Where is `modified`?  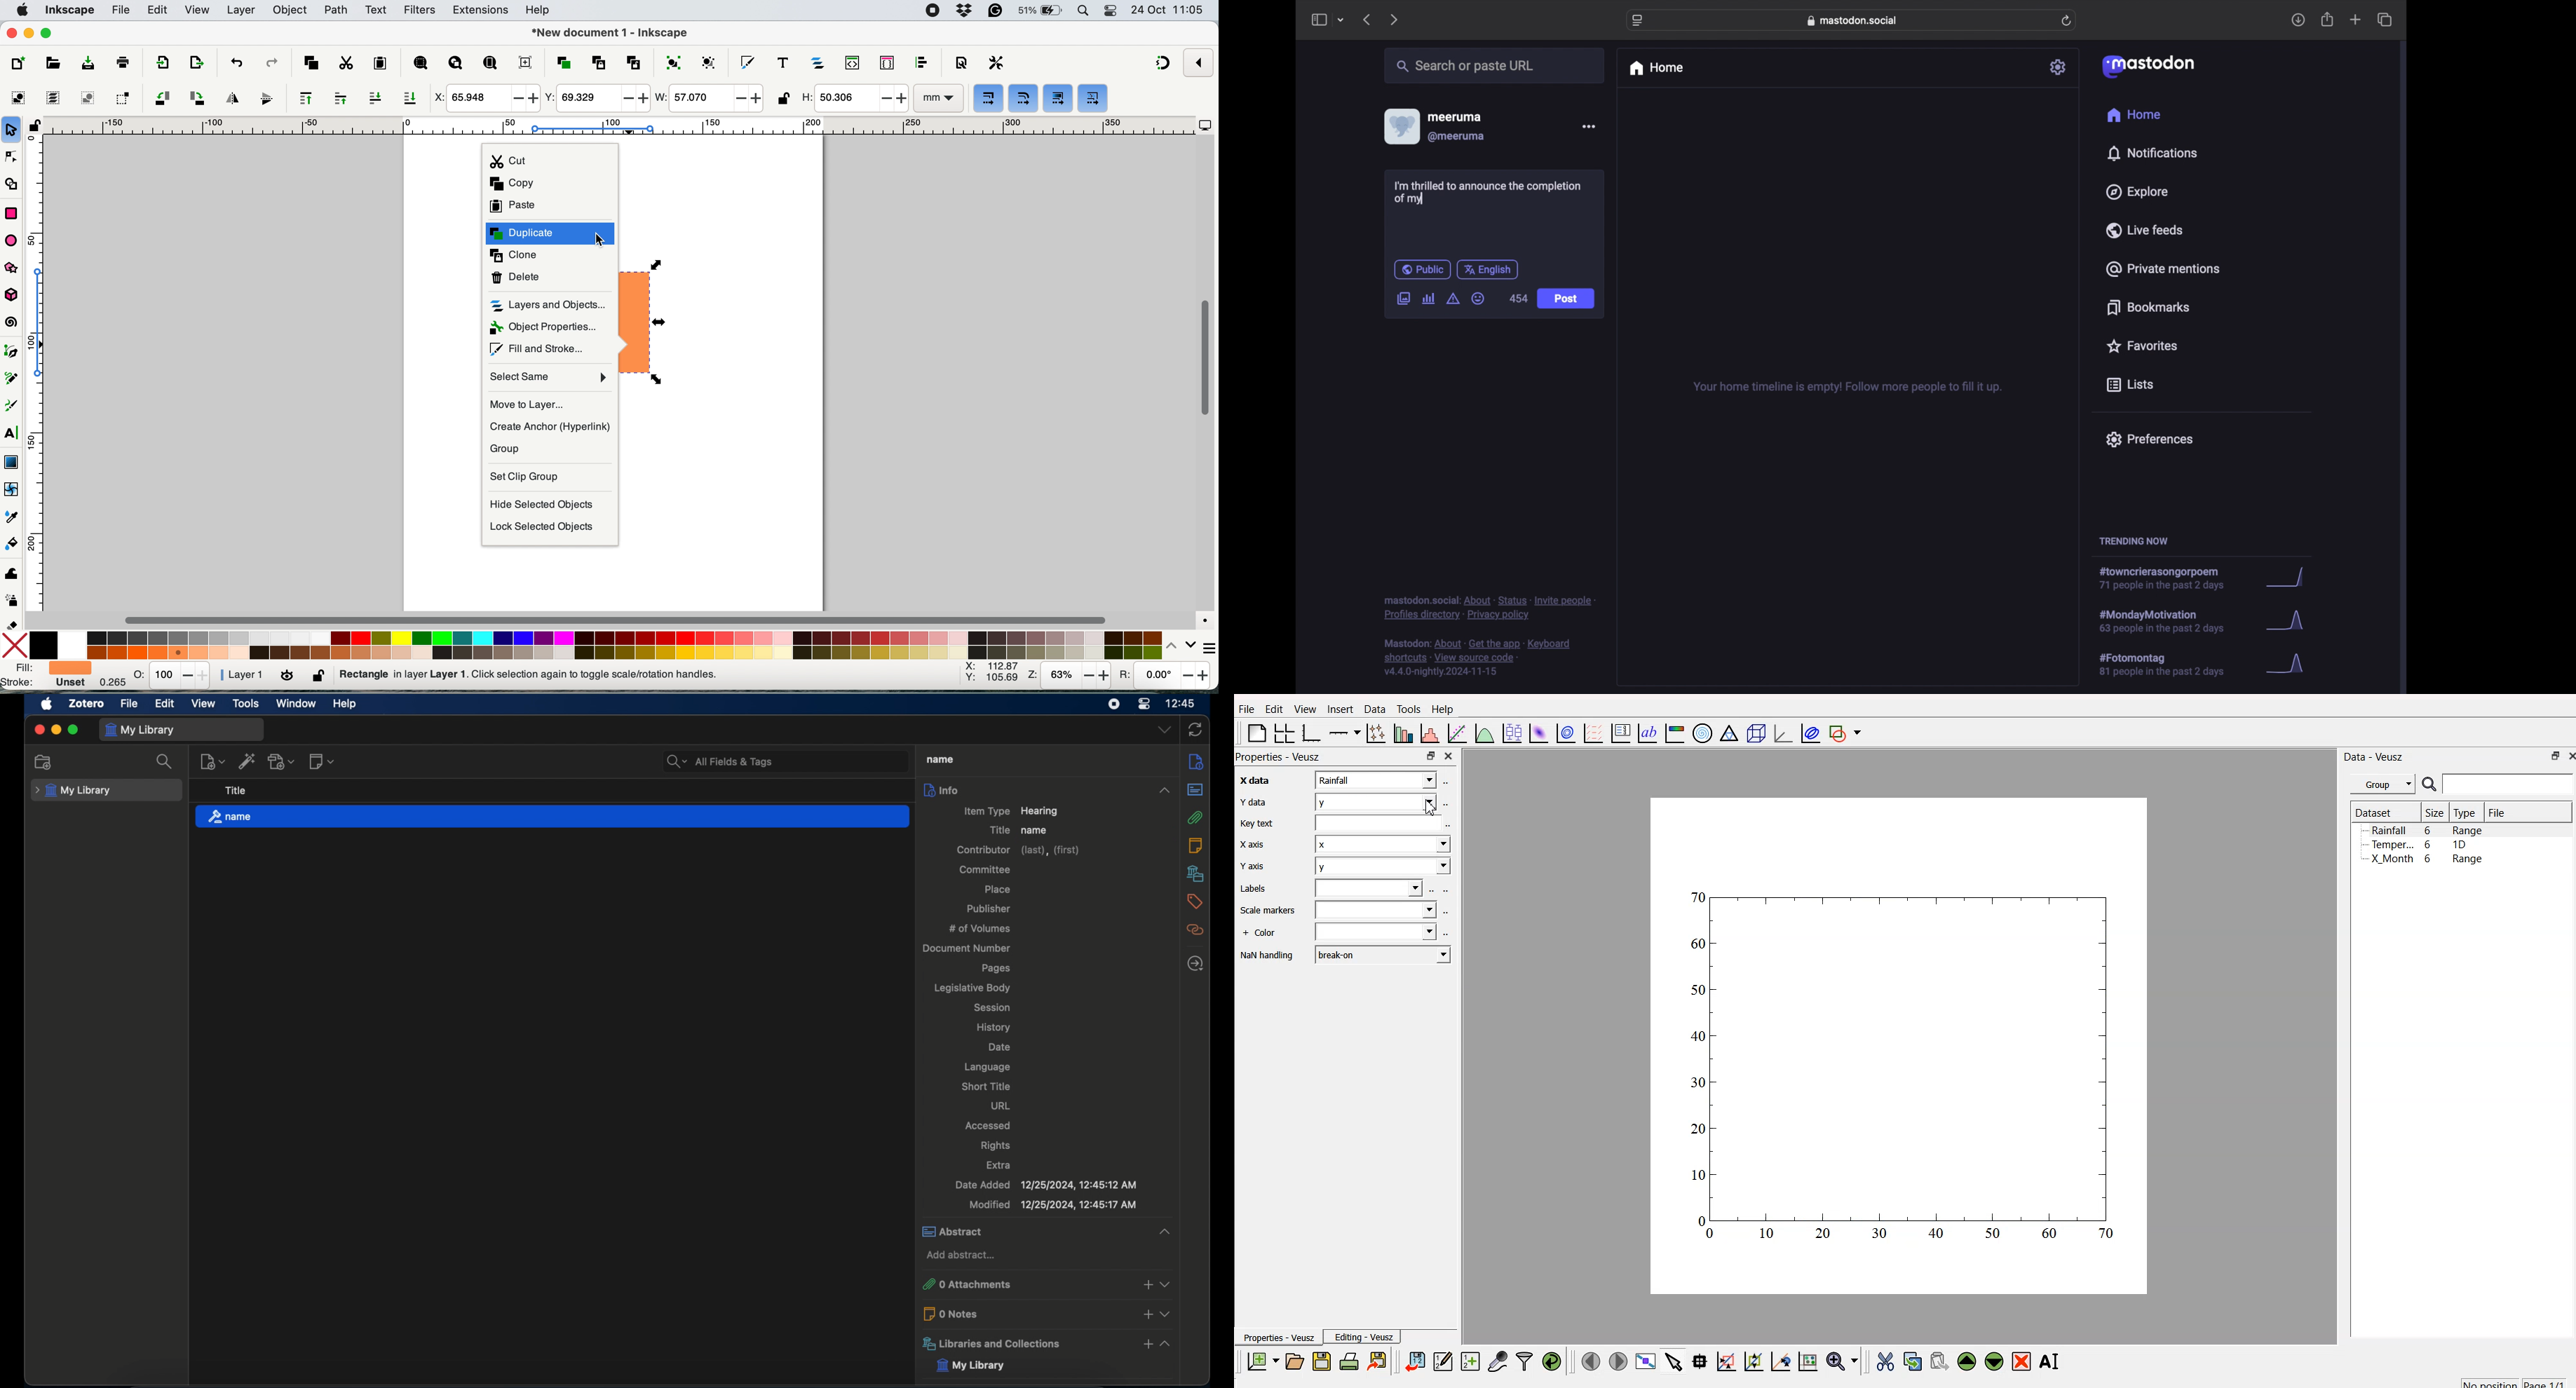 modified is located at coordinates (1053, 1206).